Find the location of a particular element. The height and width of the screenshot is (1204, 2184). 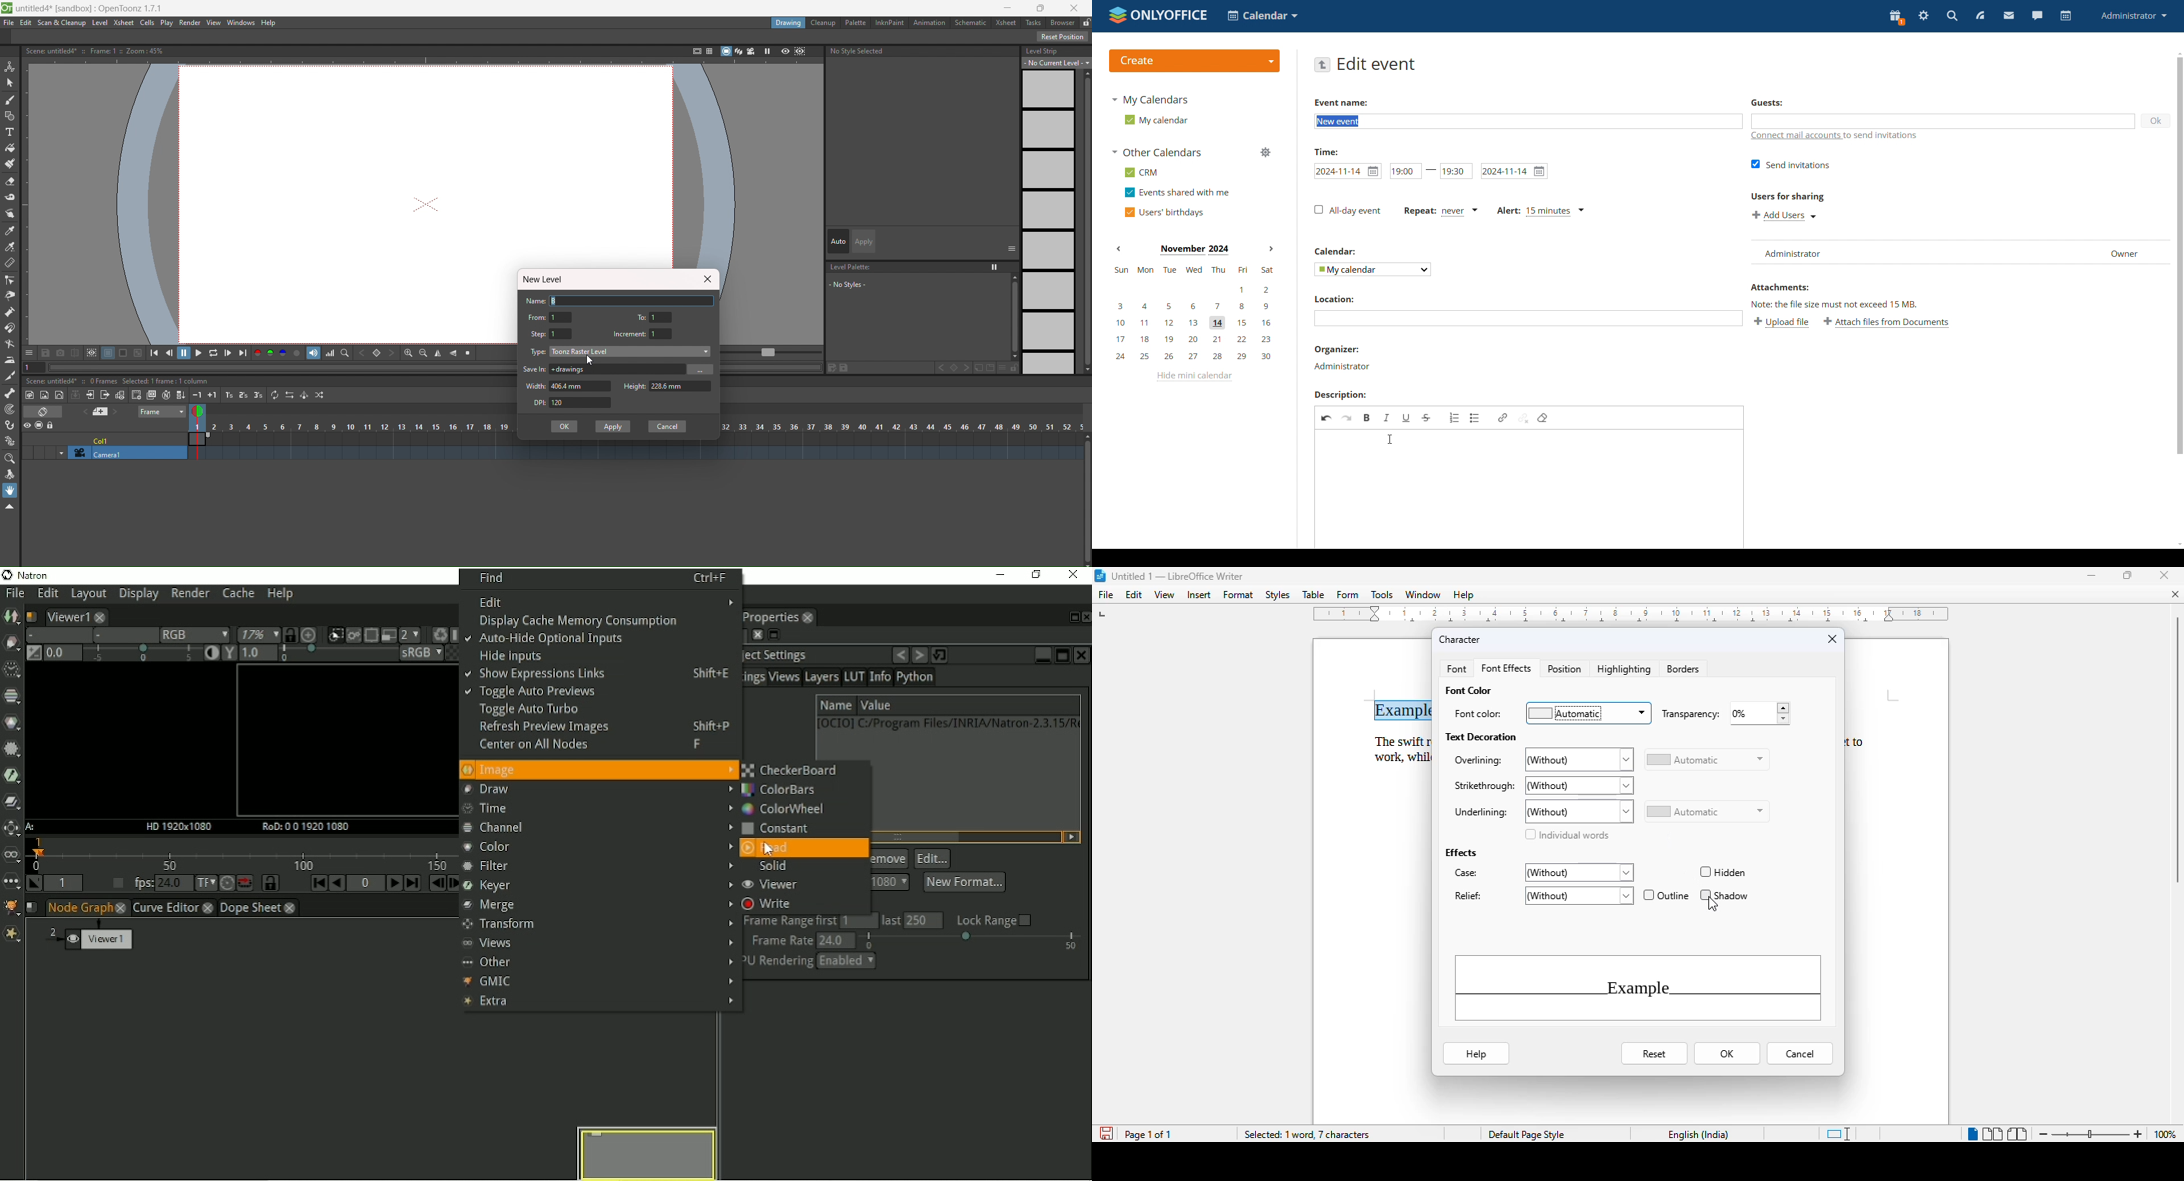

scroll down is located at coordinates (2177, 544).